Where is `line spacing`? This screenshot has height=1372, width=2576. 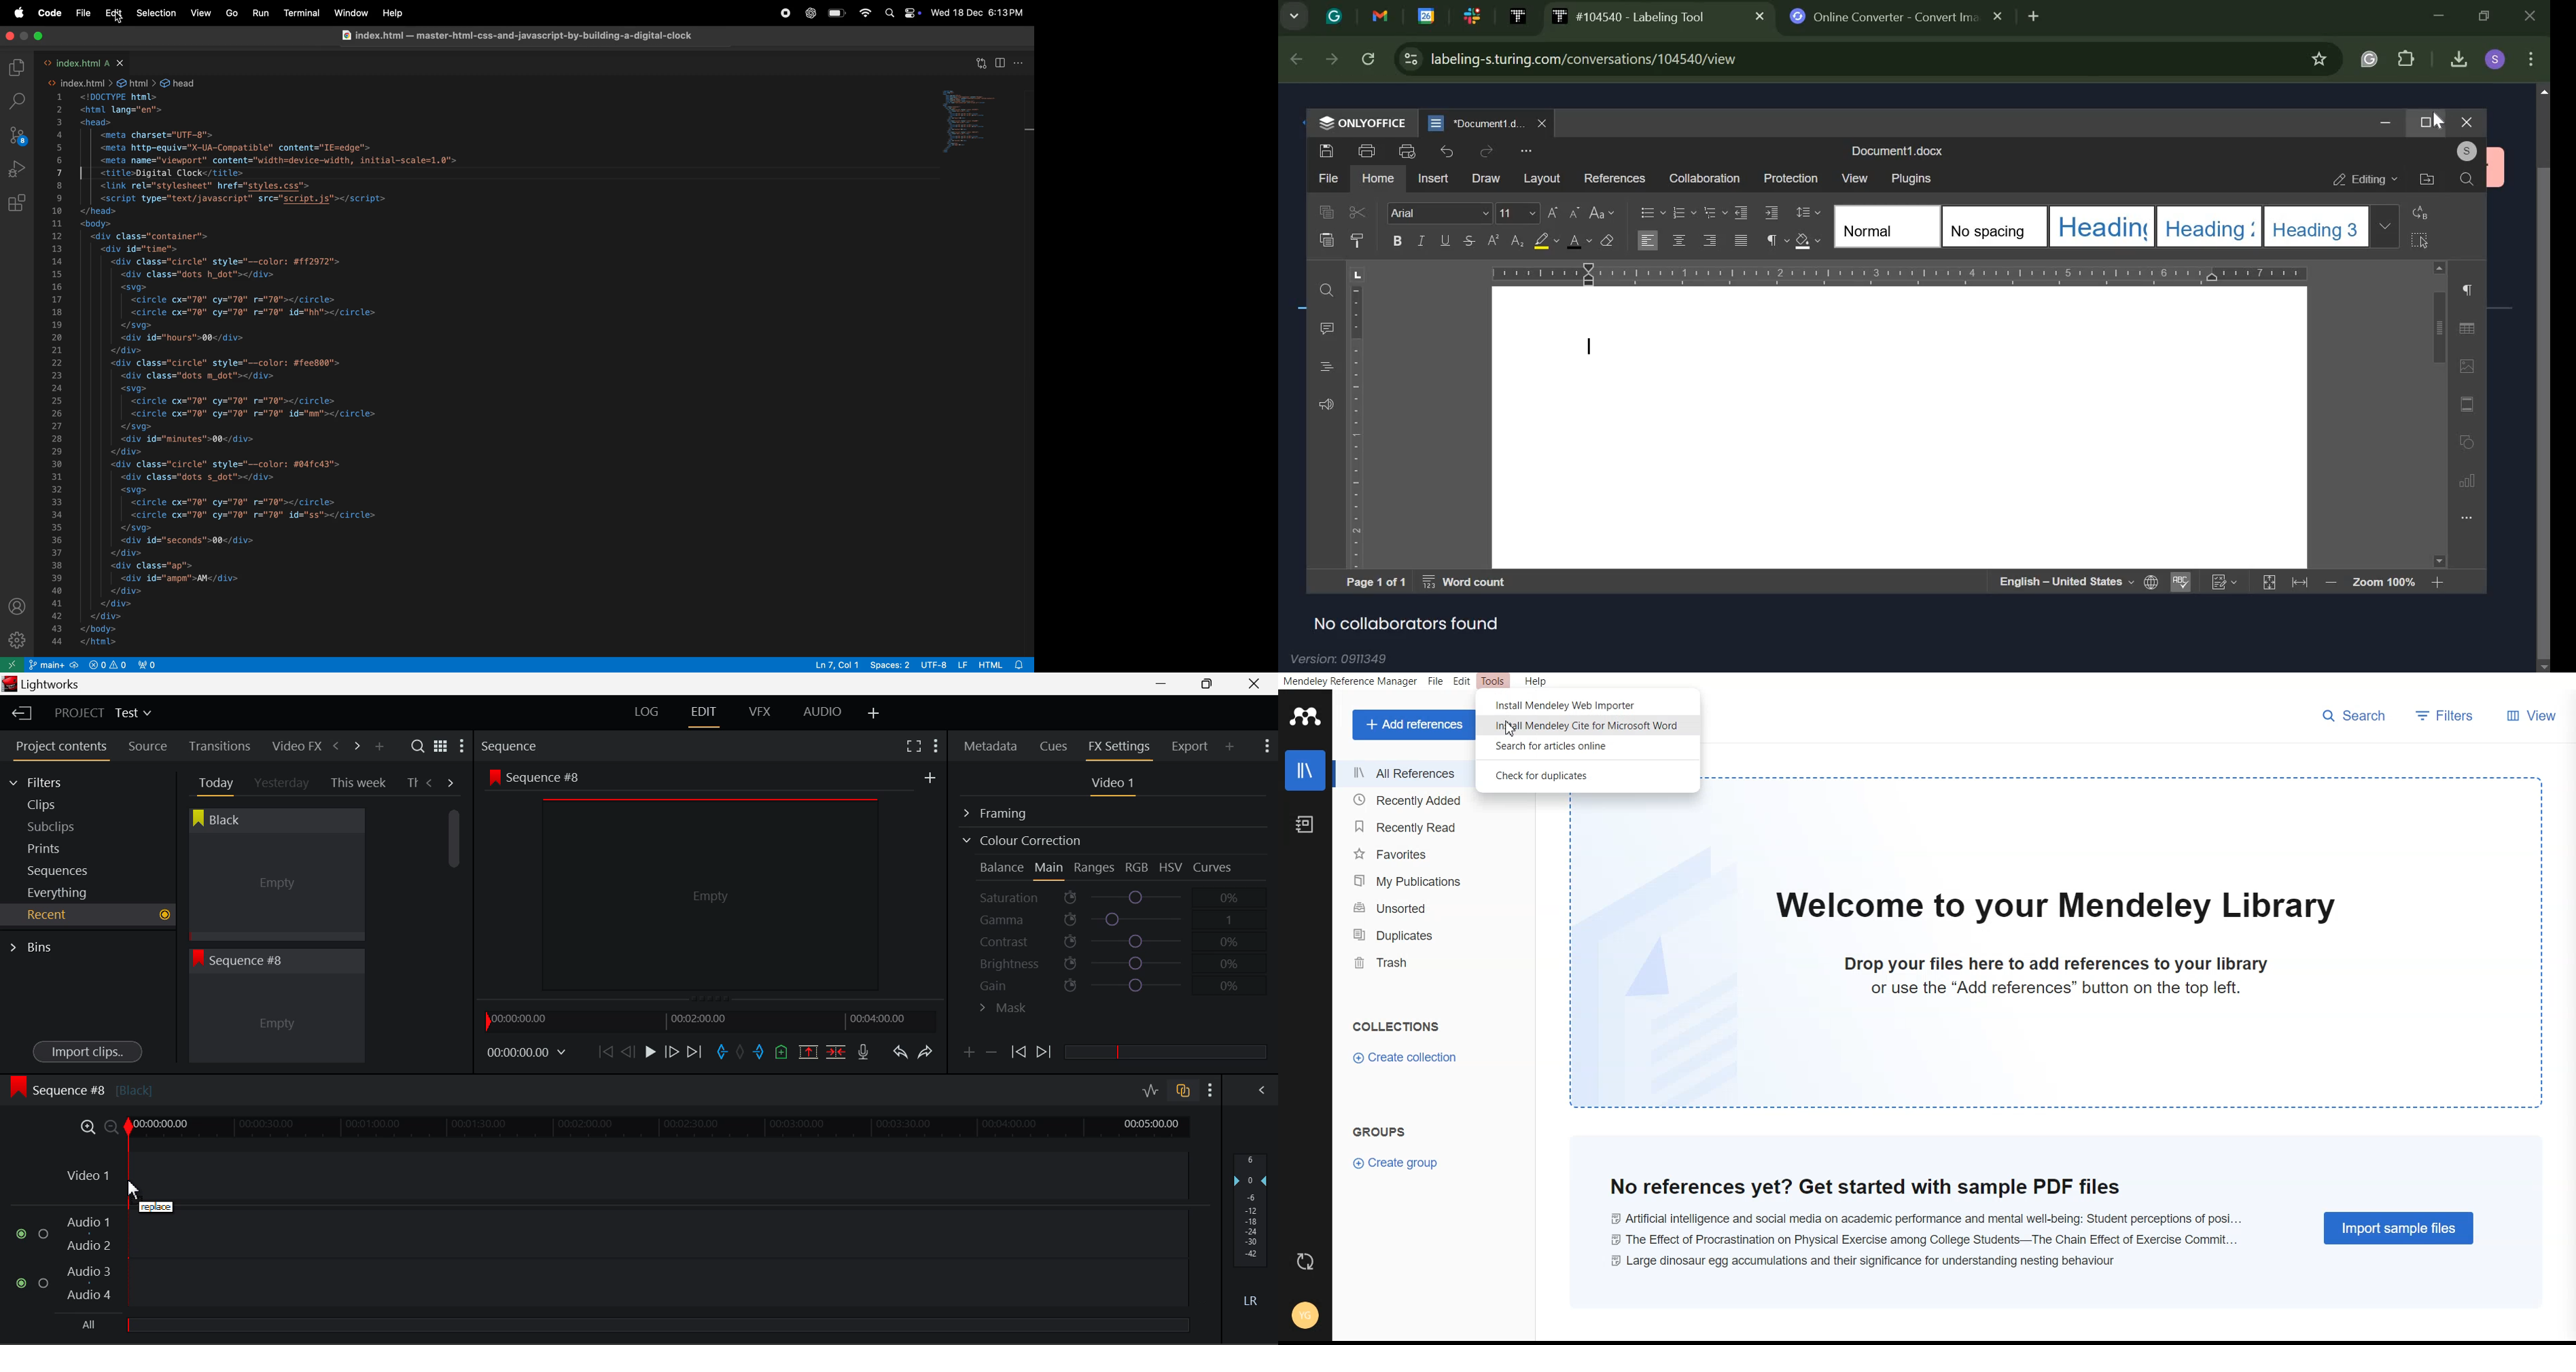
line spacing is located at coordinates (1807, 211).